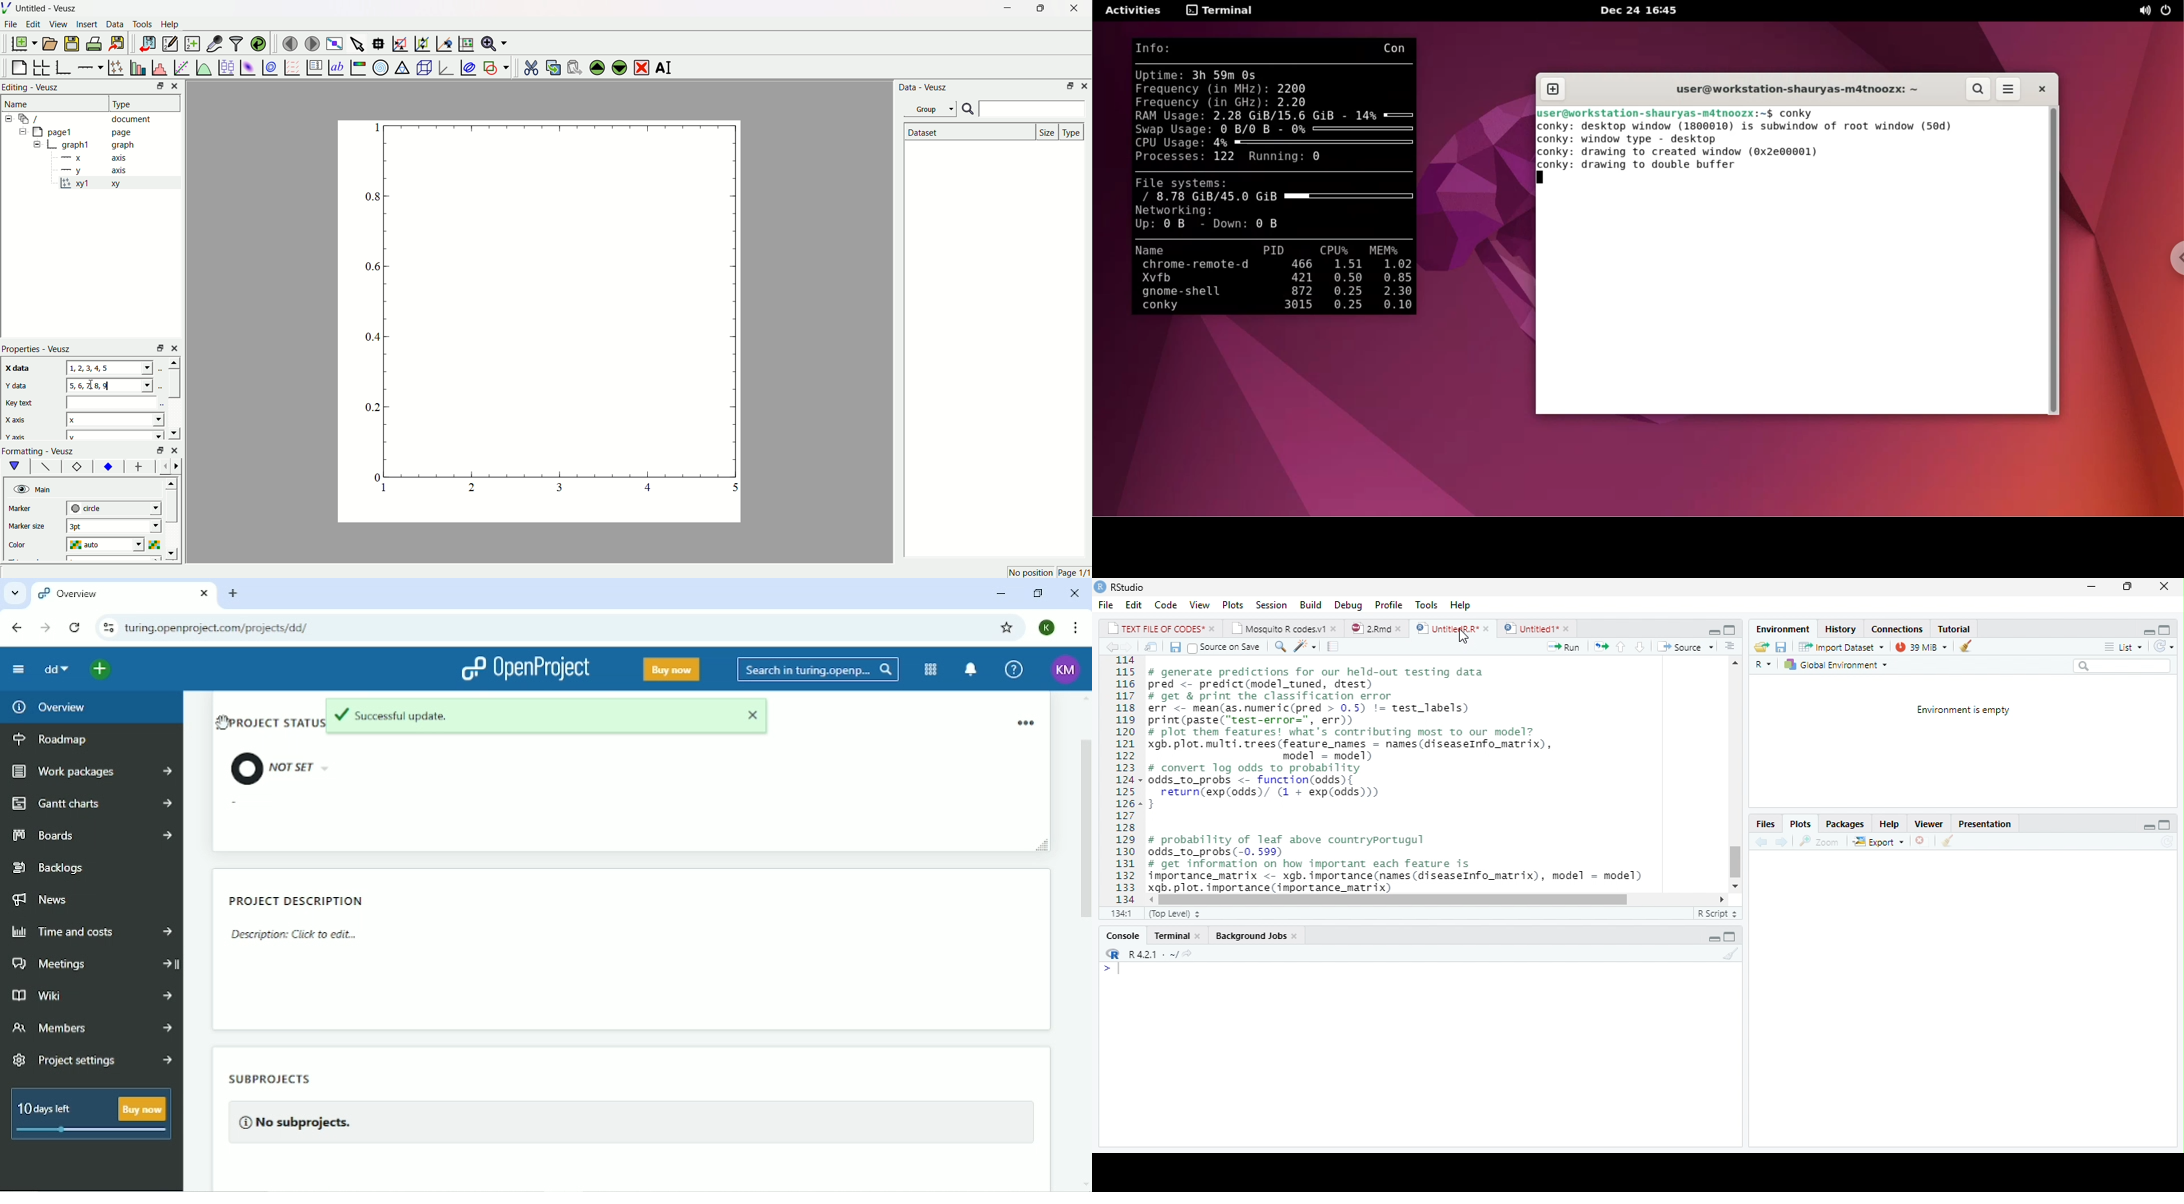 This screenshot has width=2184, height=1204. I want to click on zoom functions, so click(494, 43).